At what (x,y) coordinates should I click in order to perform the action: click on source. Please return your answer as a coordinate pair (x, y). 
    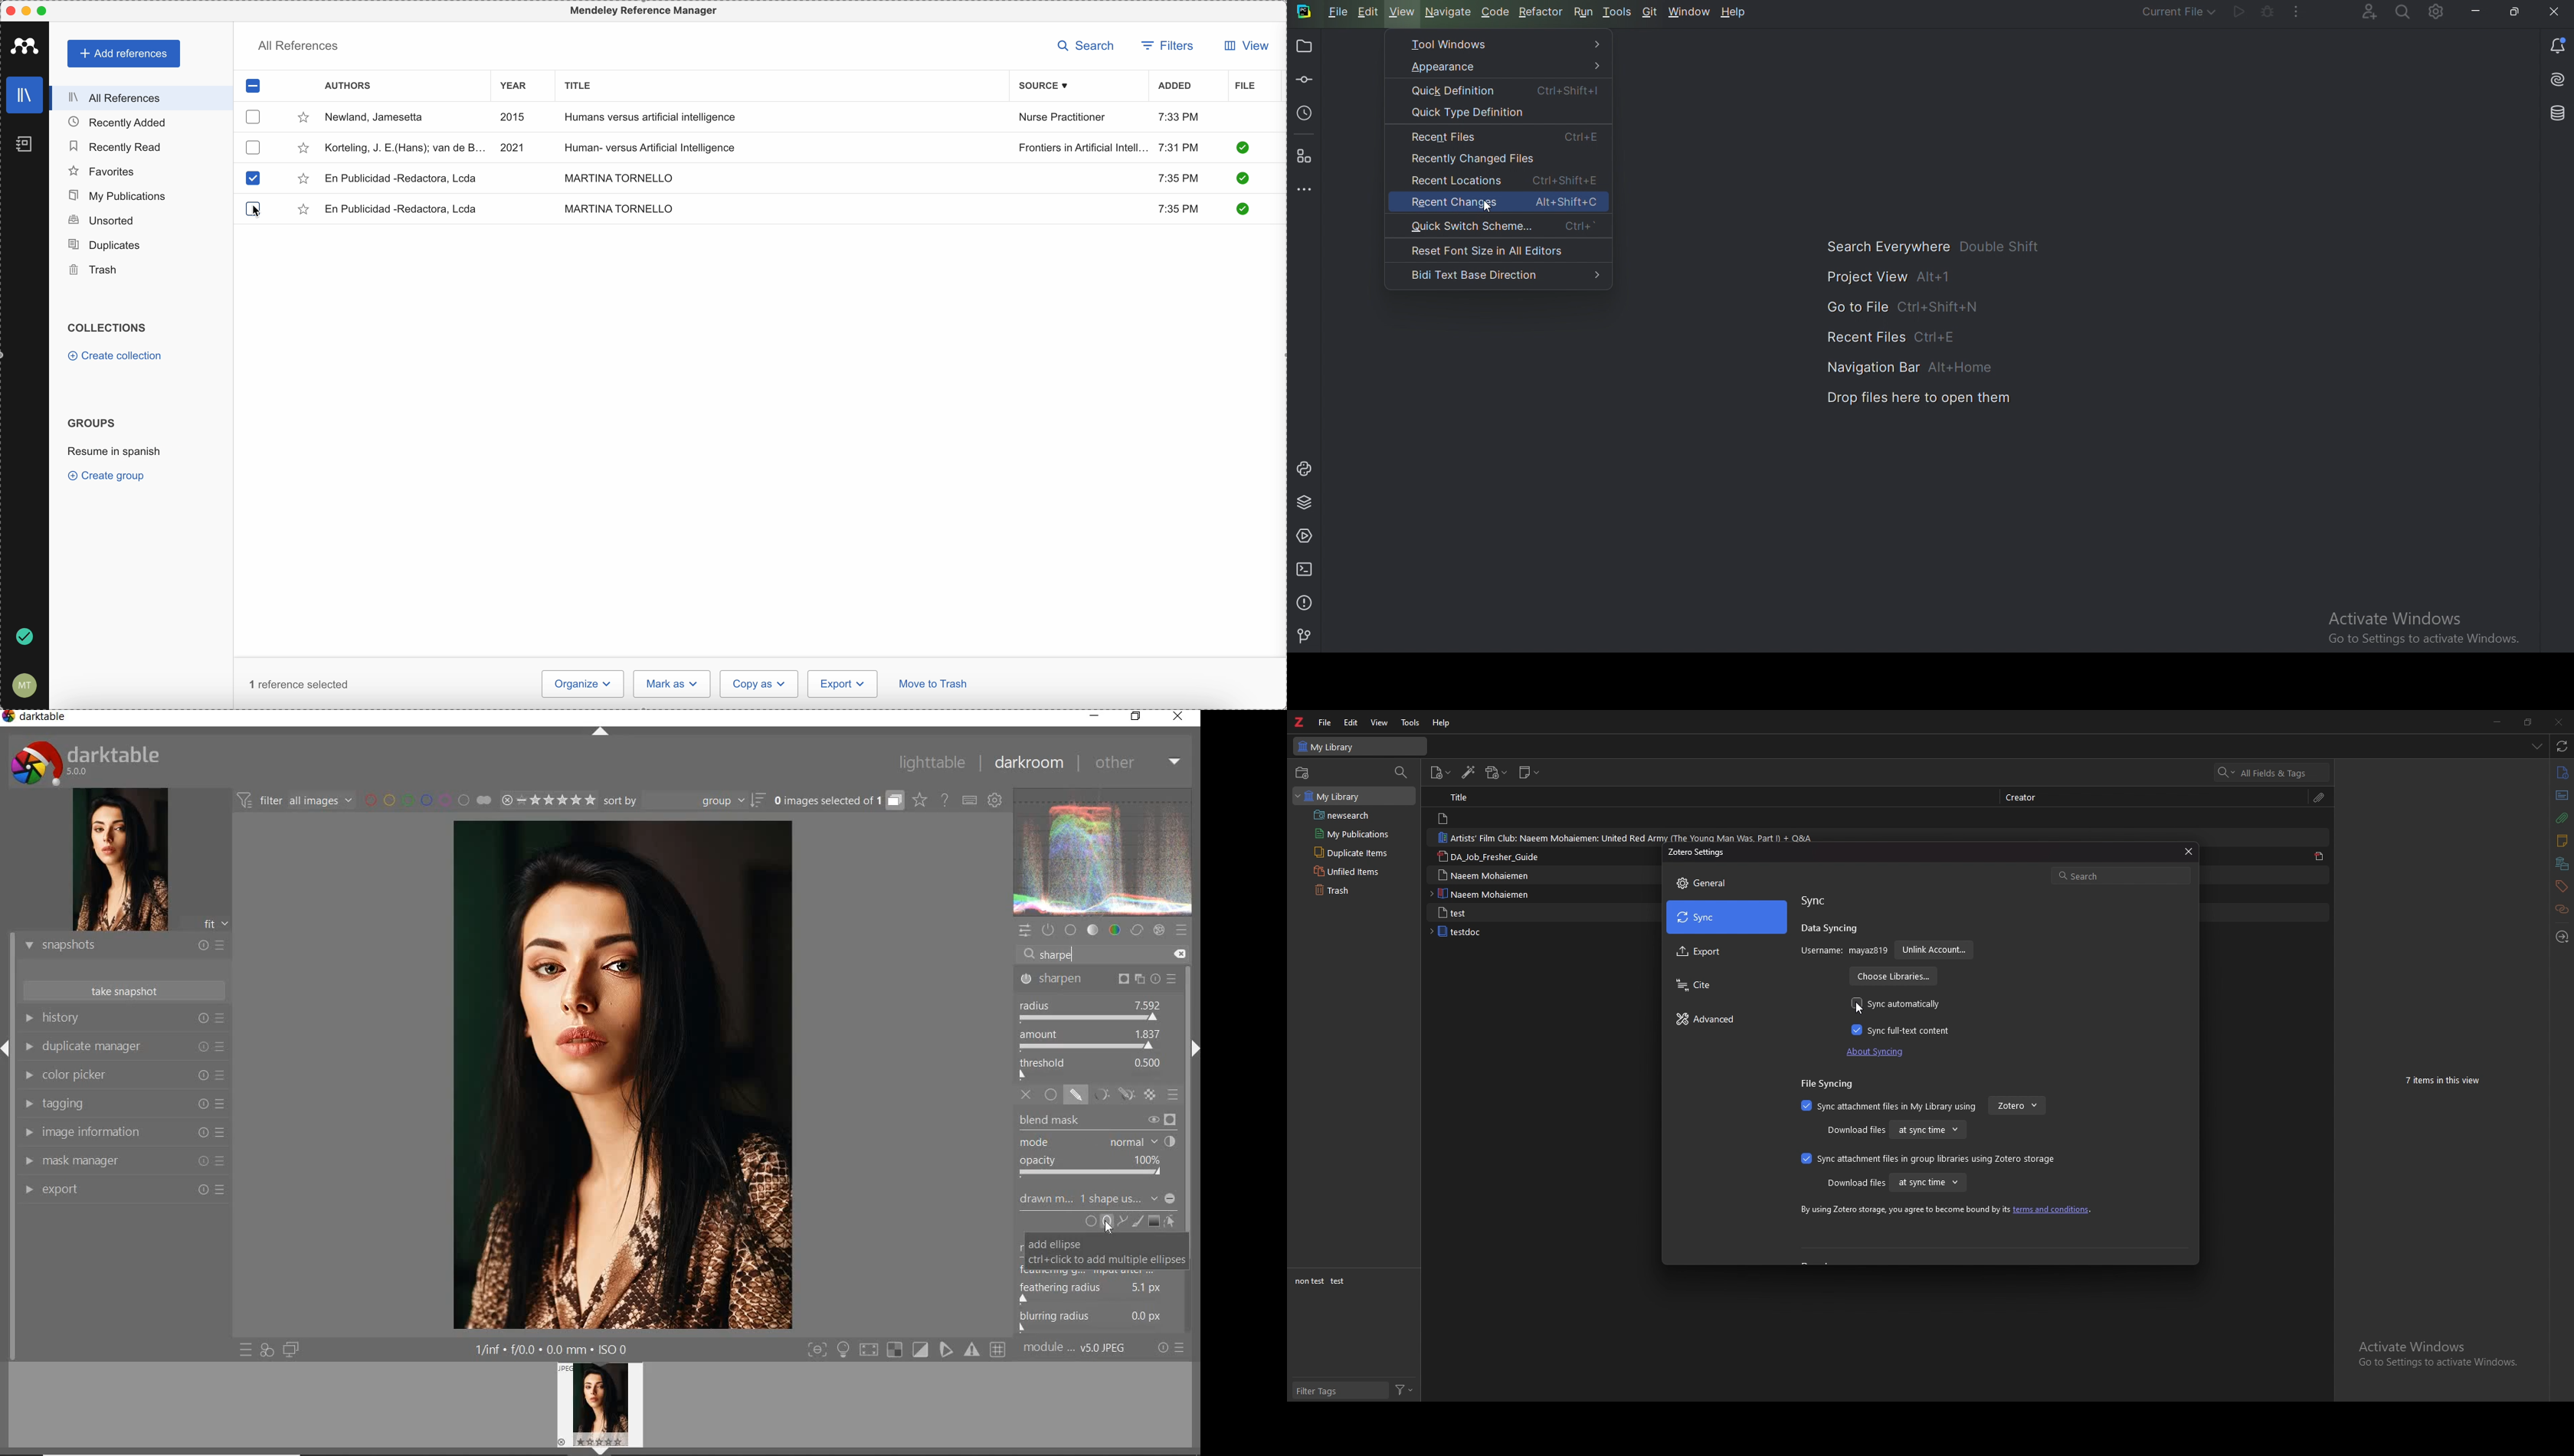
    Looking at the image, I should click on (1051, 85).